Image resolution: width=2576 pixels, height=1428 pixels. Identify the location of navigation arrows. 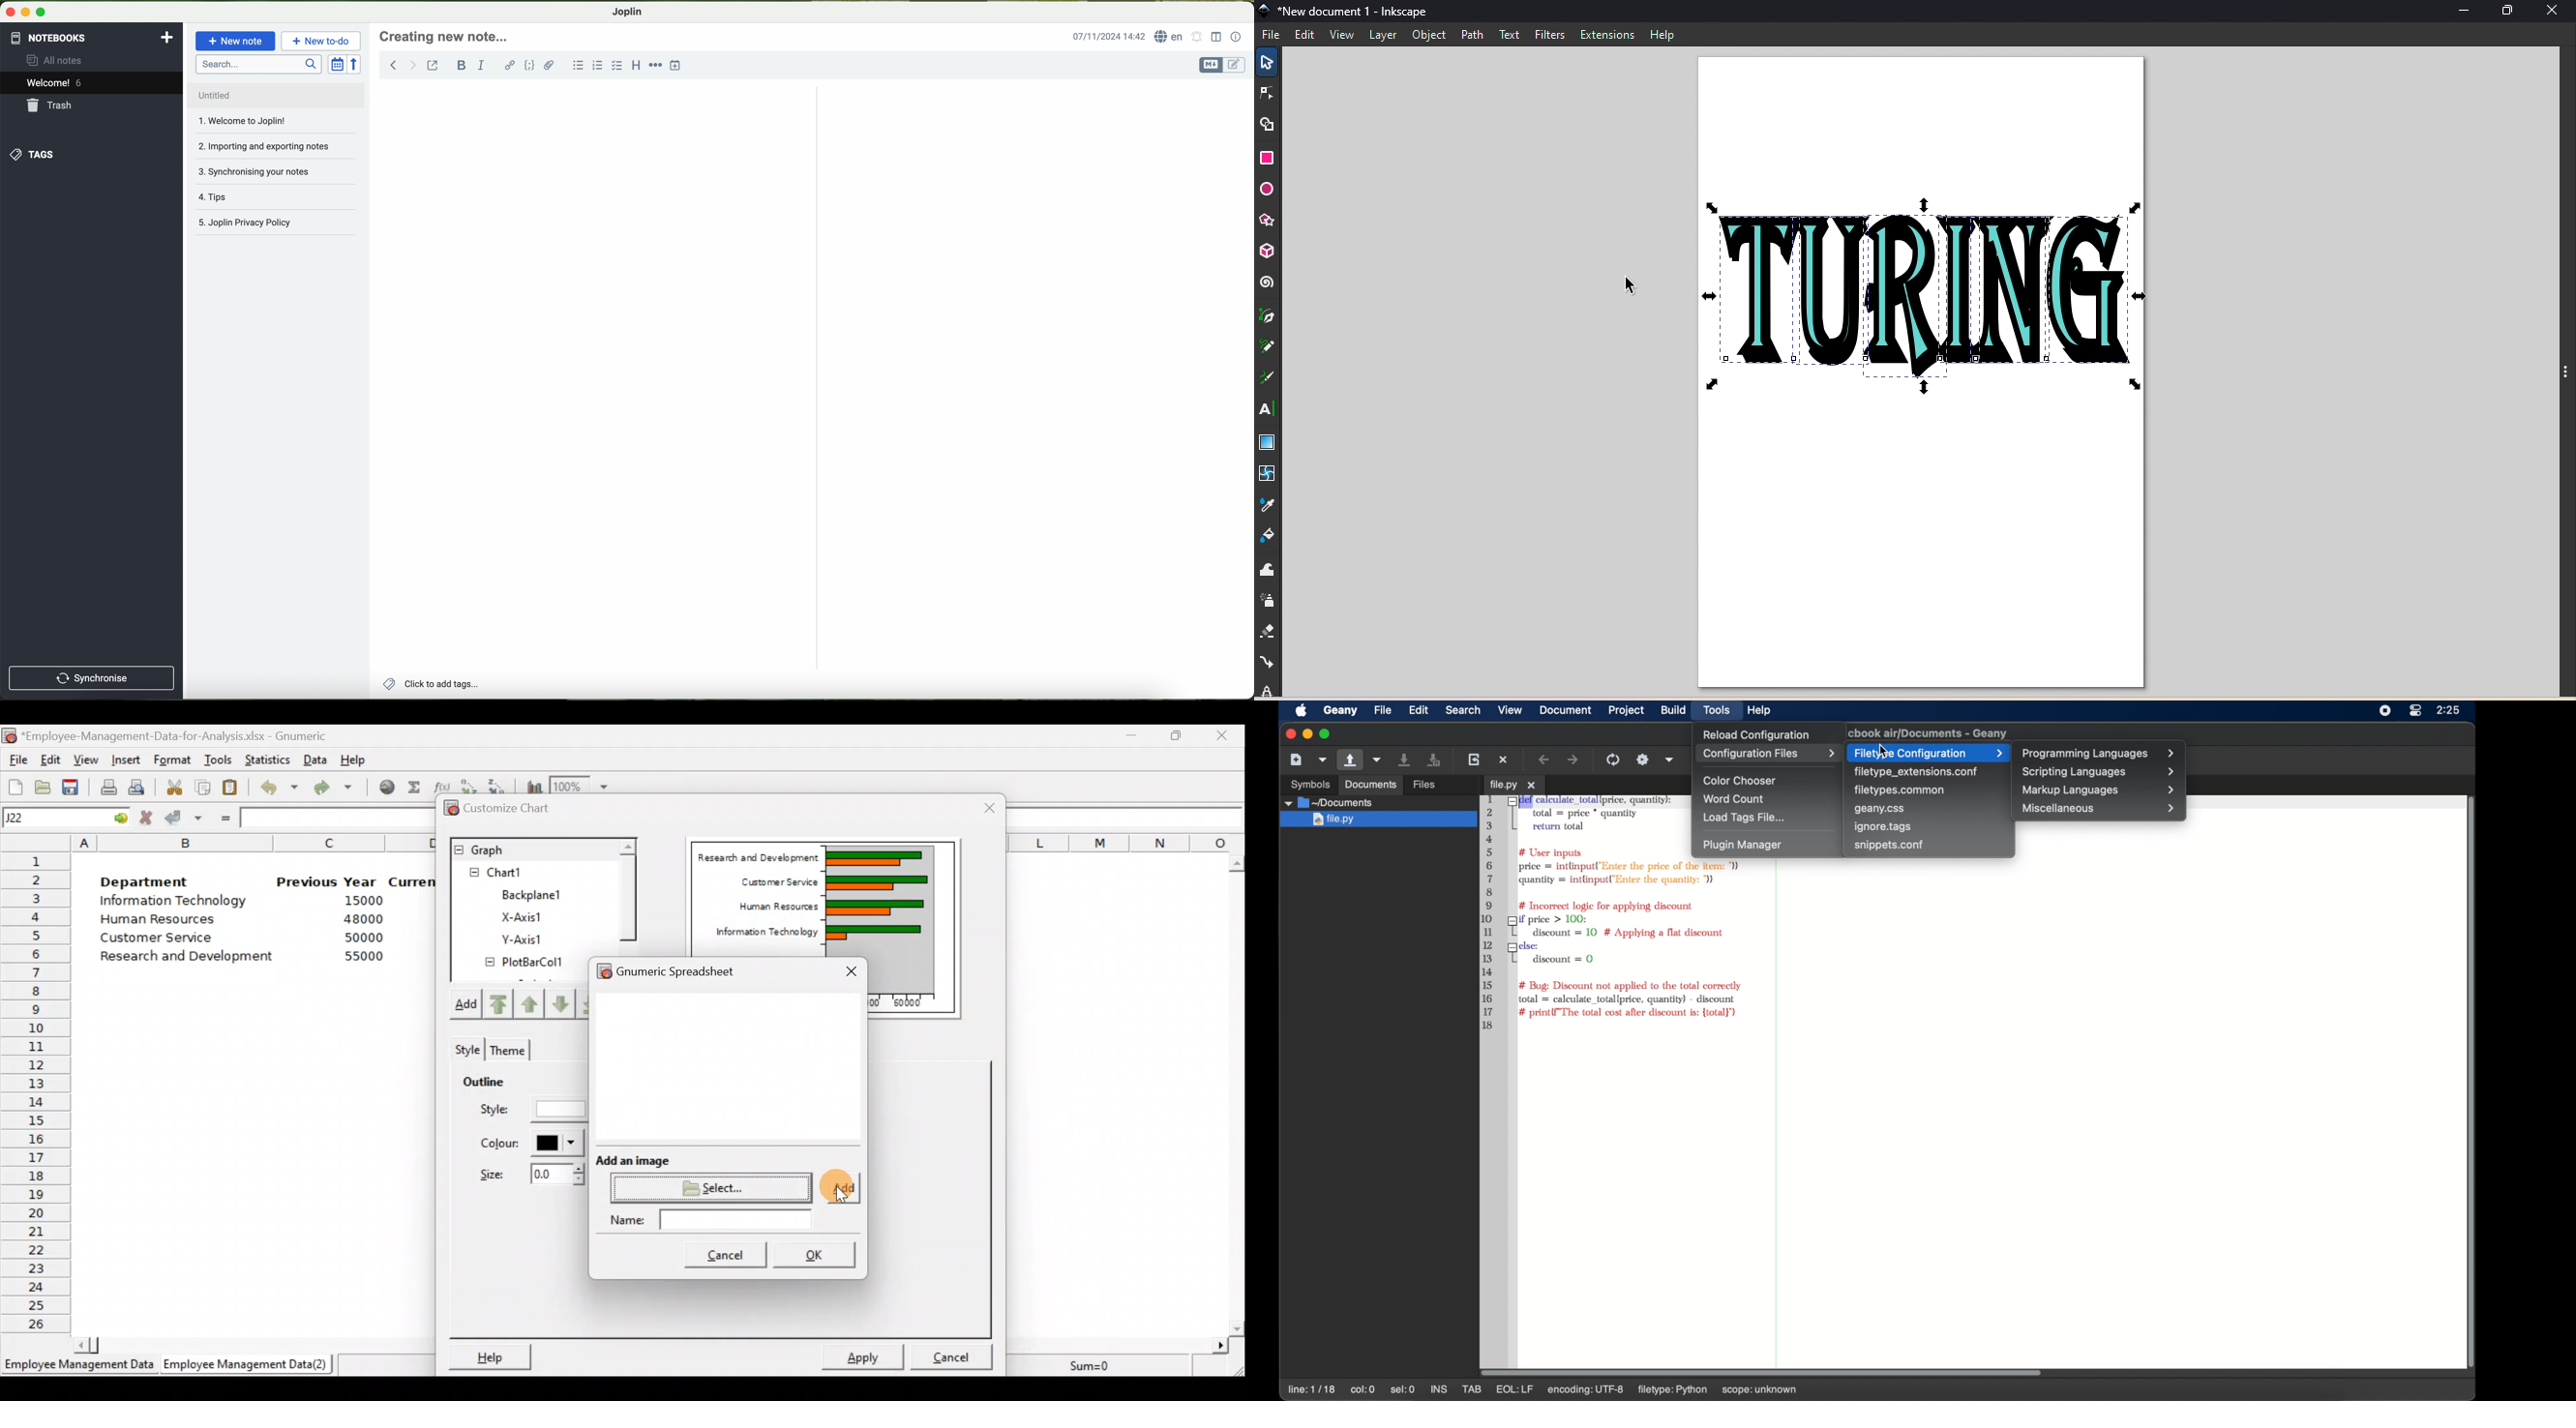
(399, 65).